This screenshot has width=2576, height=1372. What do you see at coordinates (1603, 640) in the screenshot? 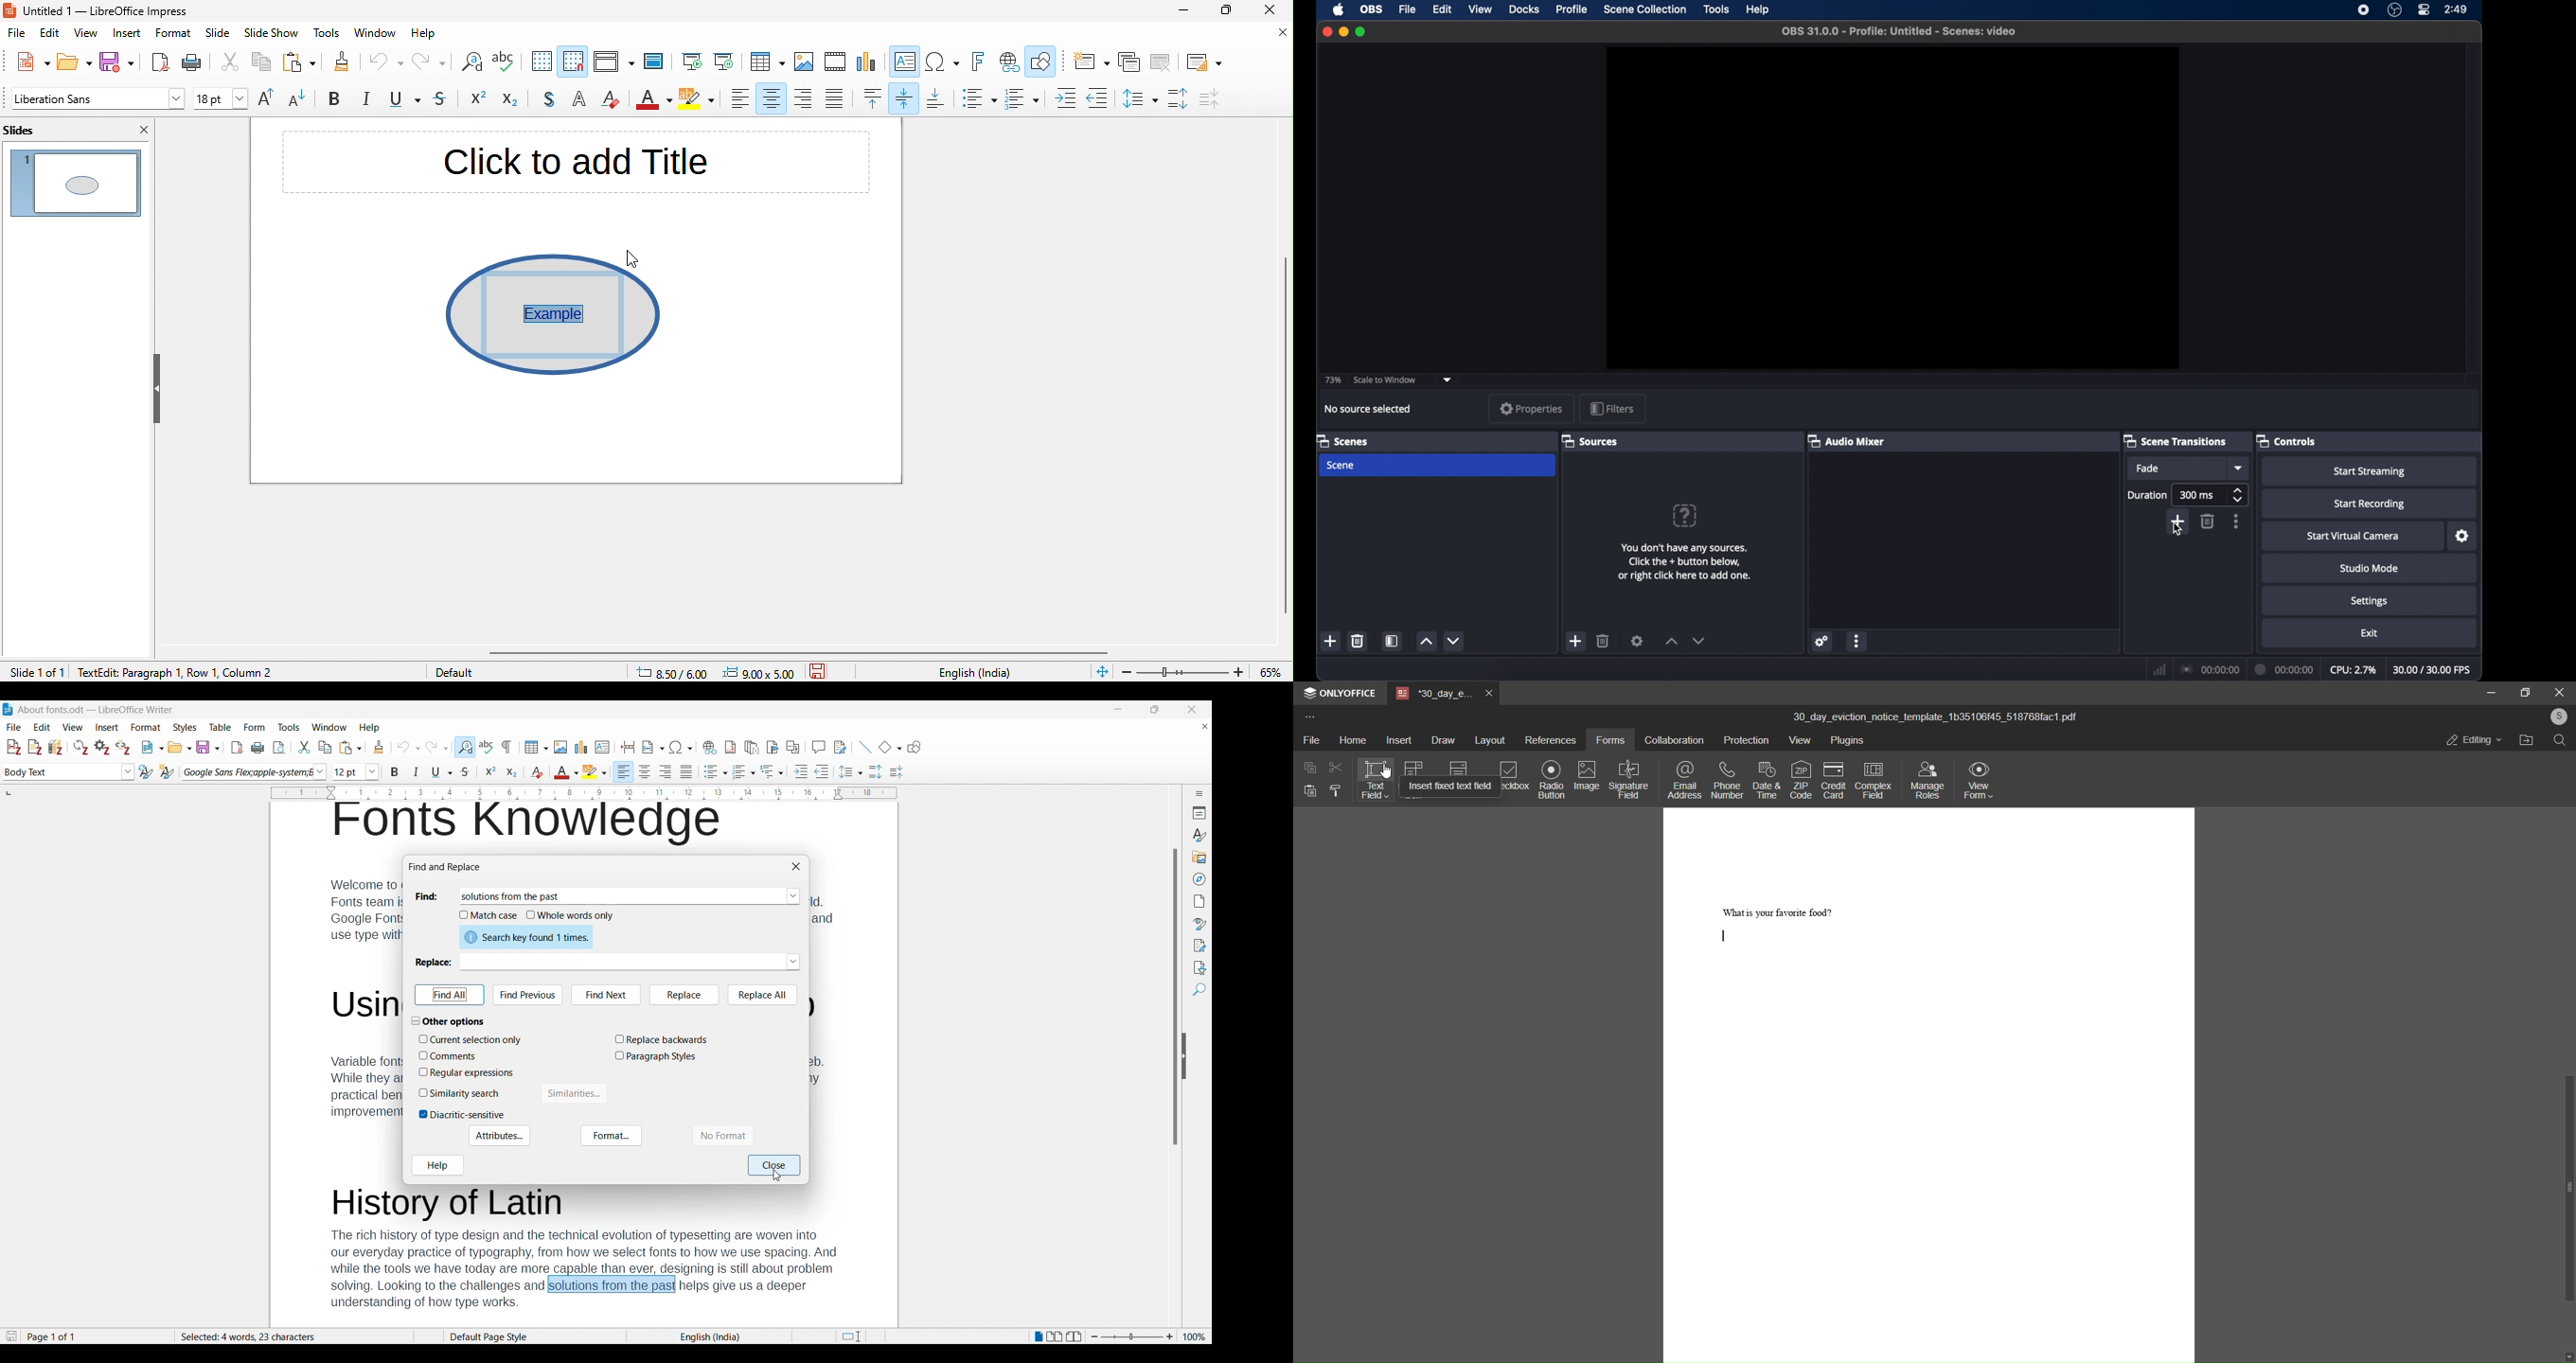
I see `delete` at bounding box center [1603, 640].